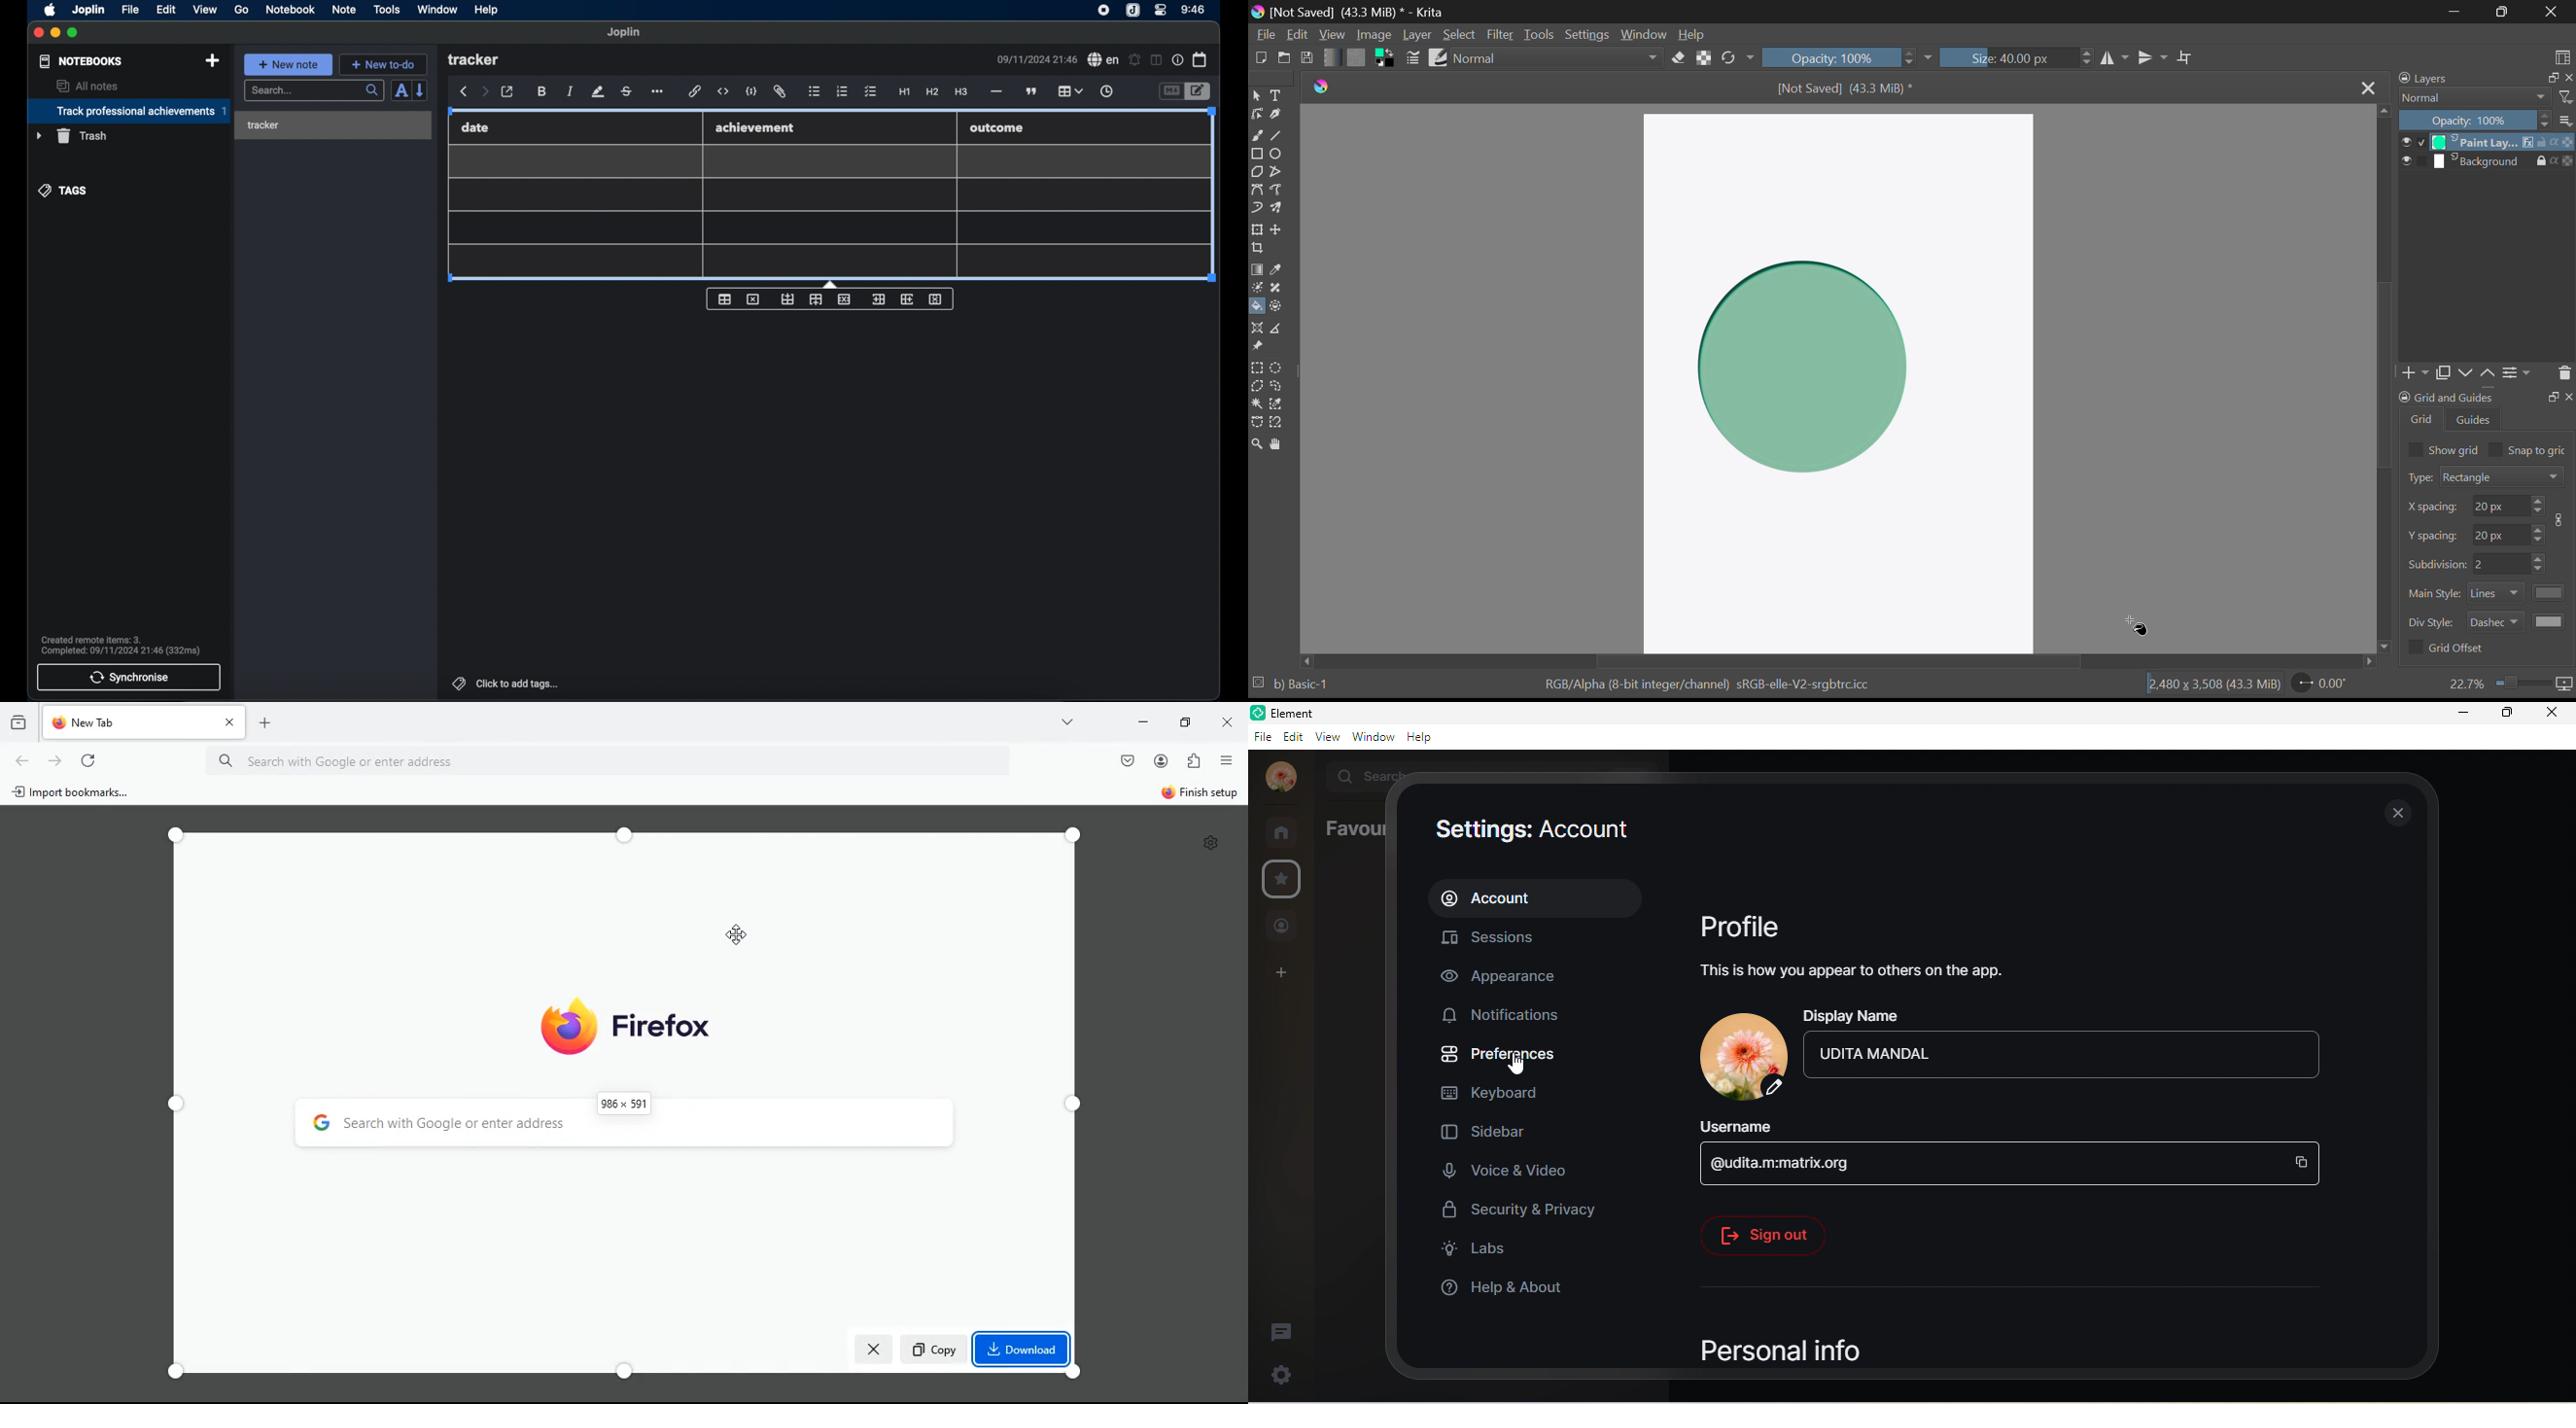  Describe the element at coordinates (1276, 95) in the screenshot. I see `Text` at that location.